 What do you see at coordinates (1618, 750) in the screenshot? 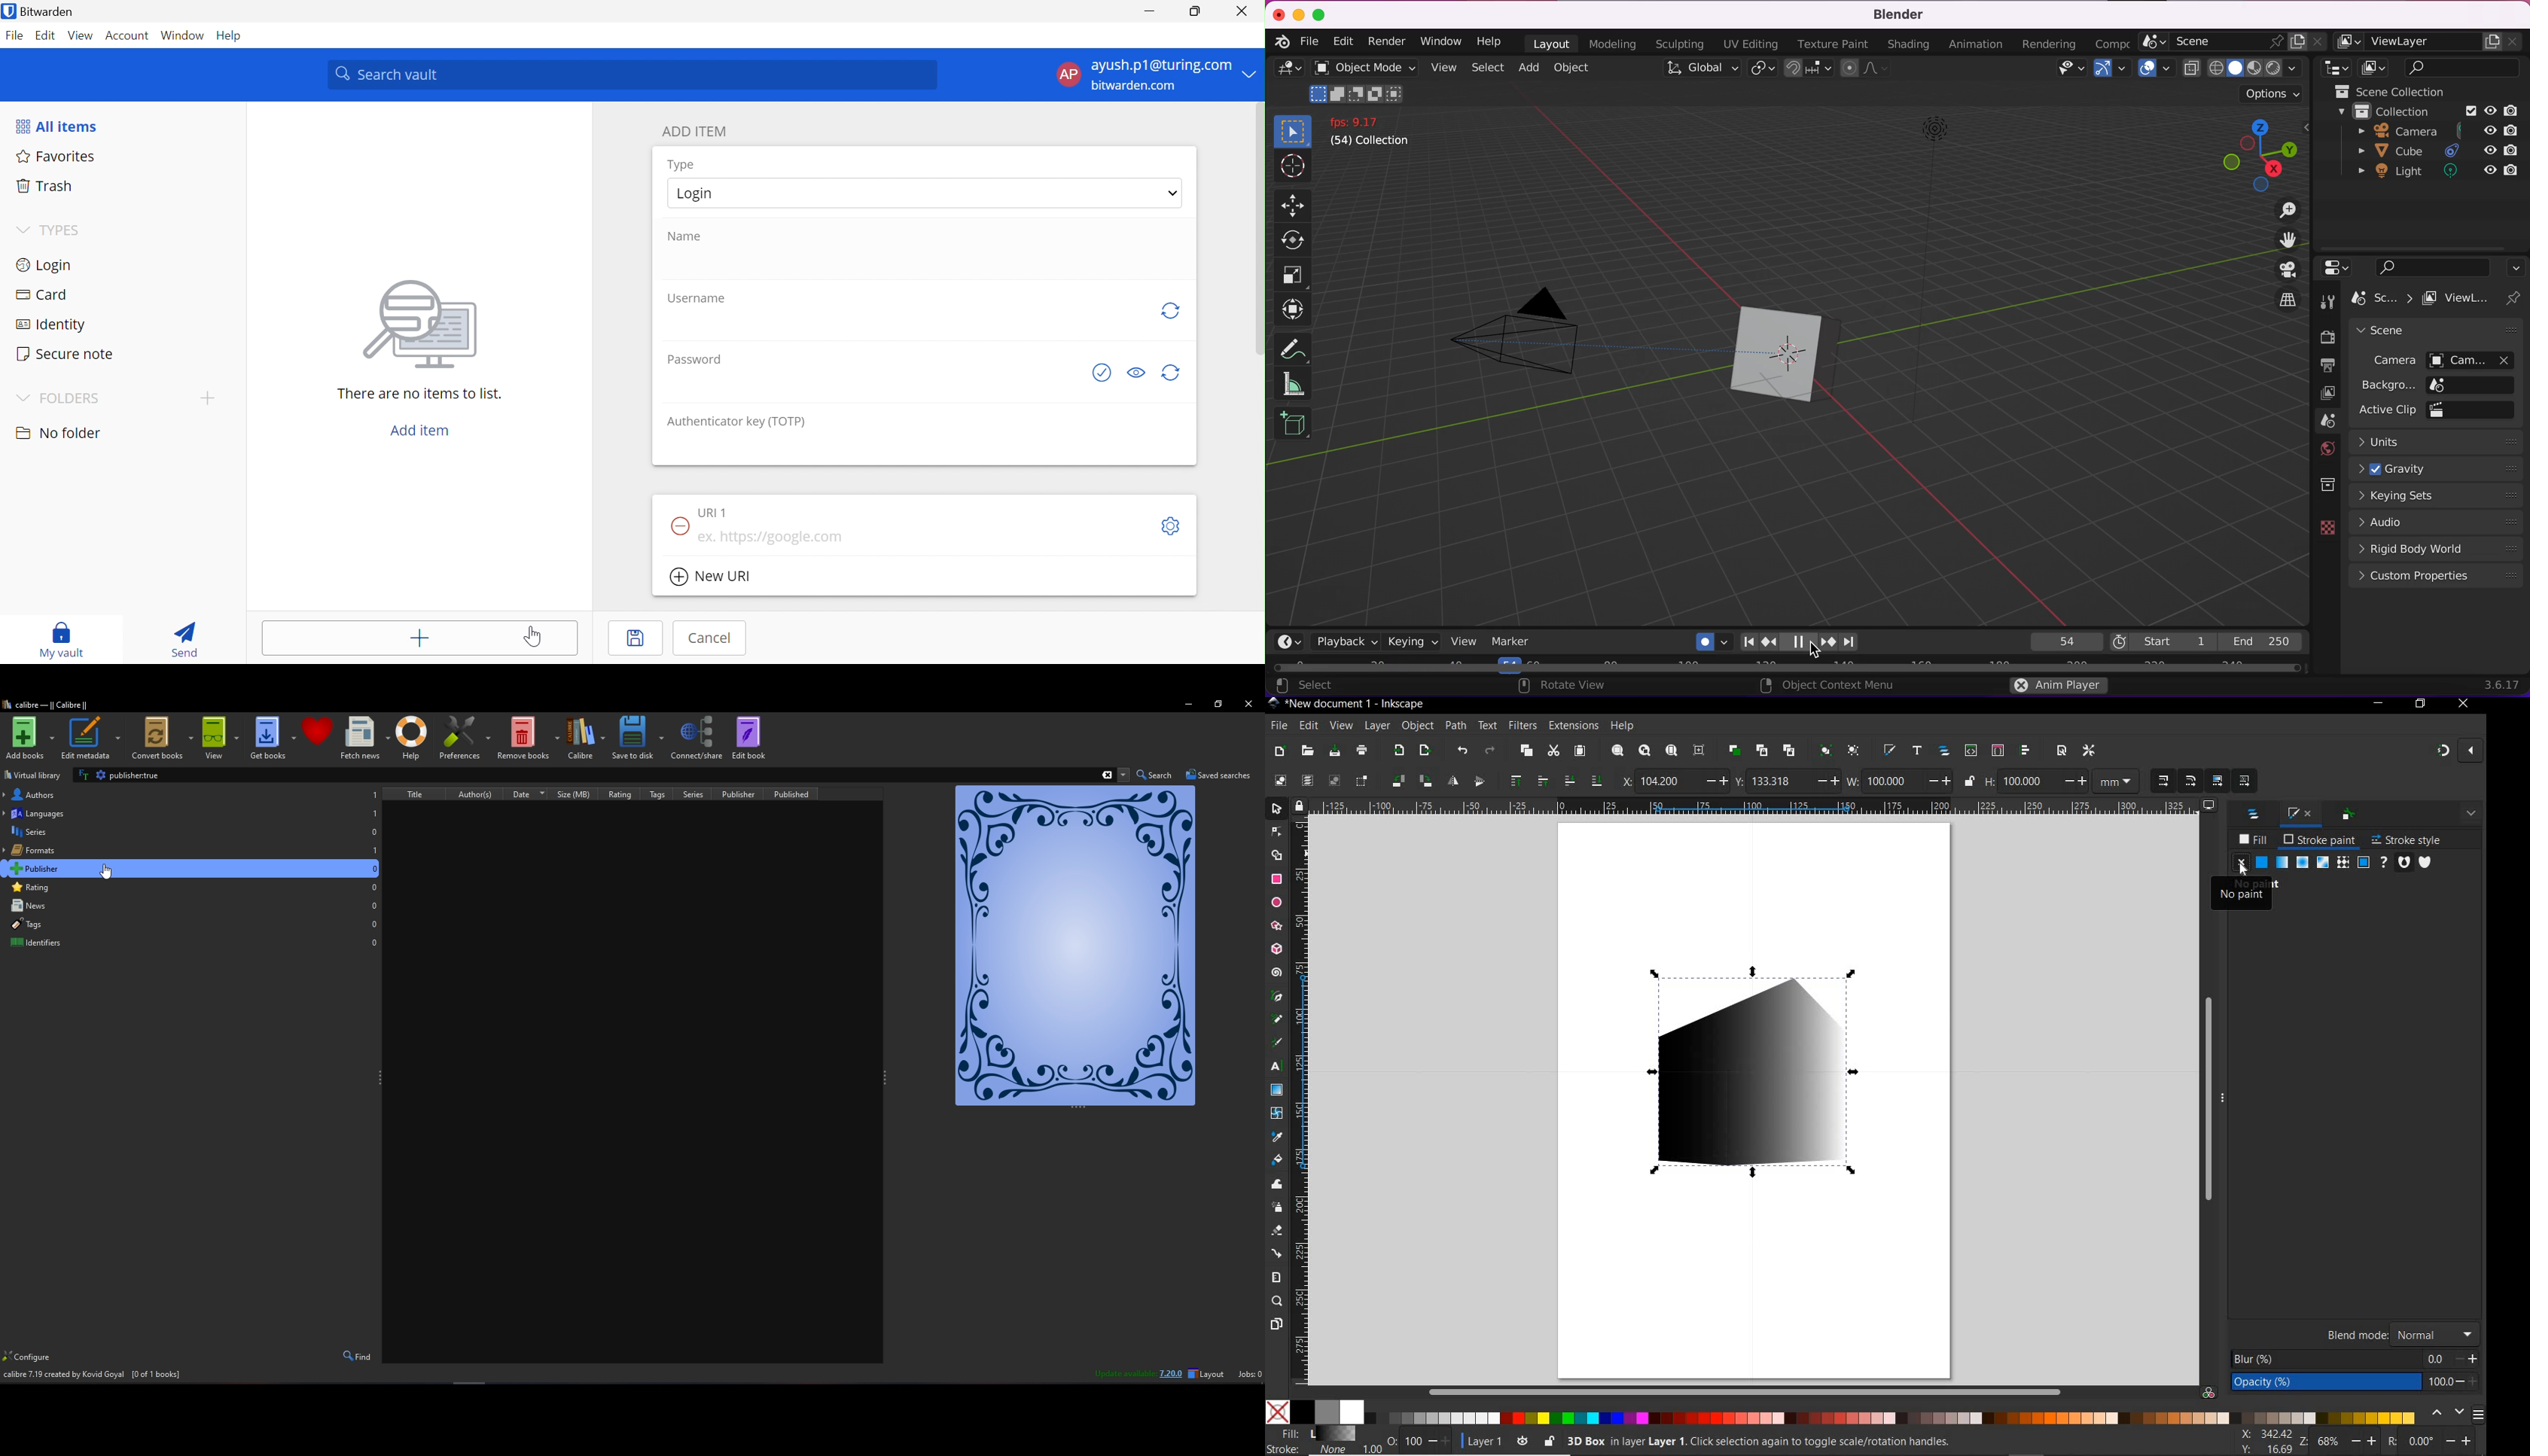
I see `ZOOM SELECTION` at bounding box center [1618, 750].